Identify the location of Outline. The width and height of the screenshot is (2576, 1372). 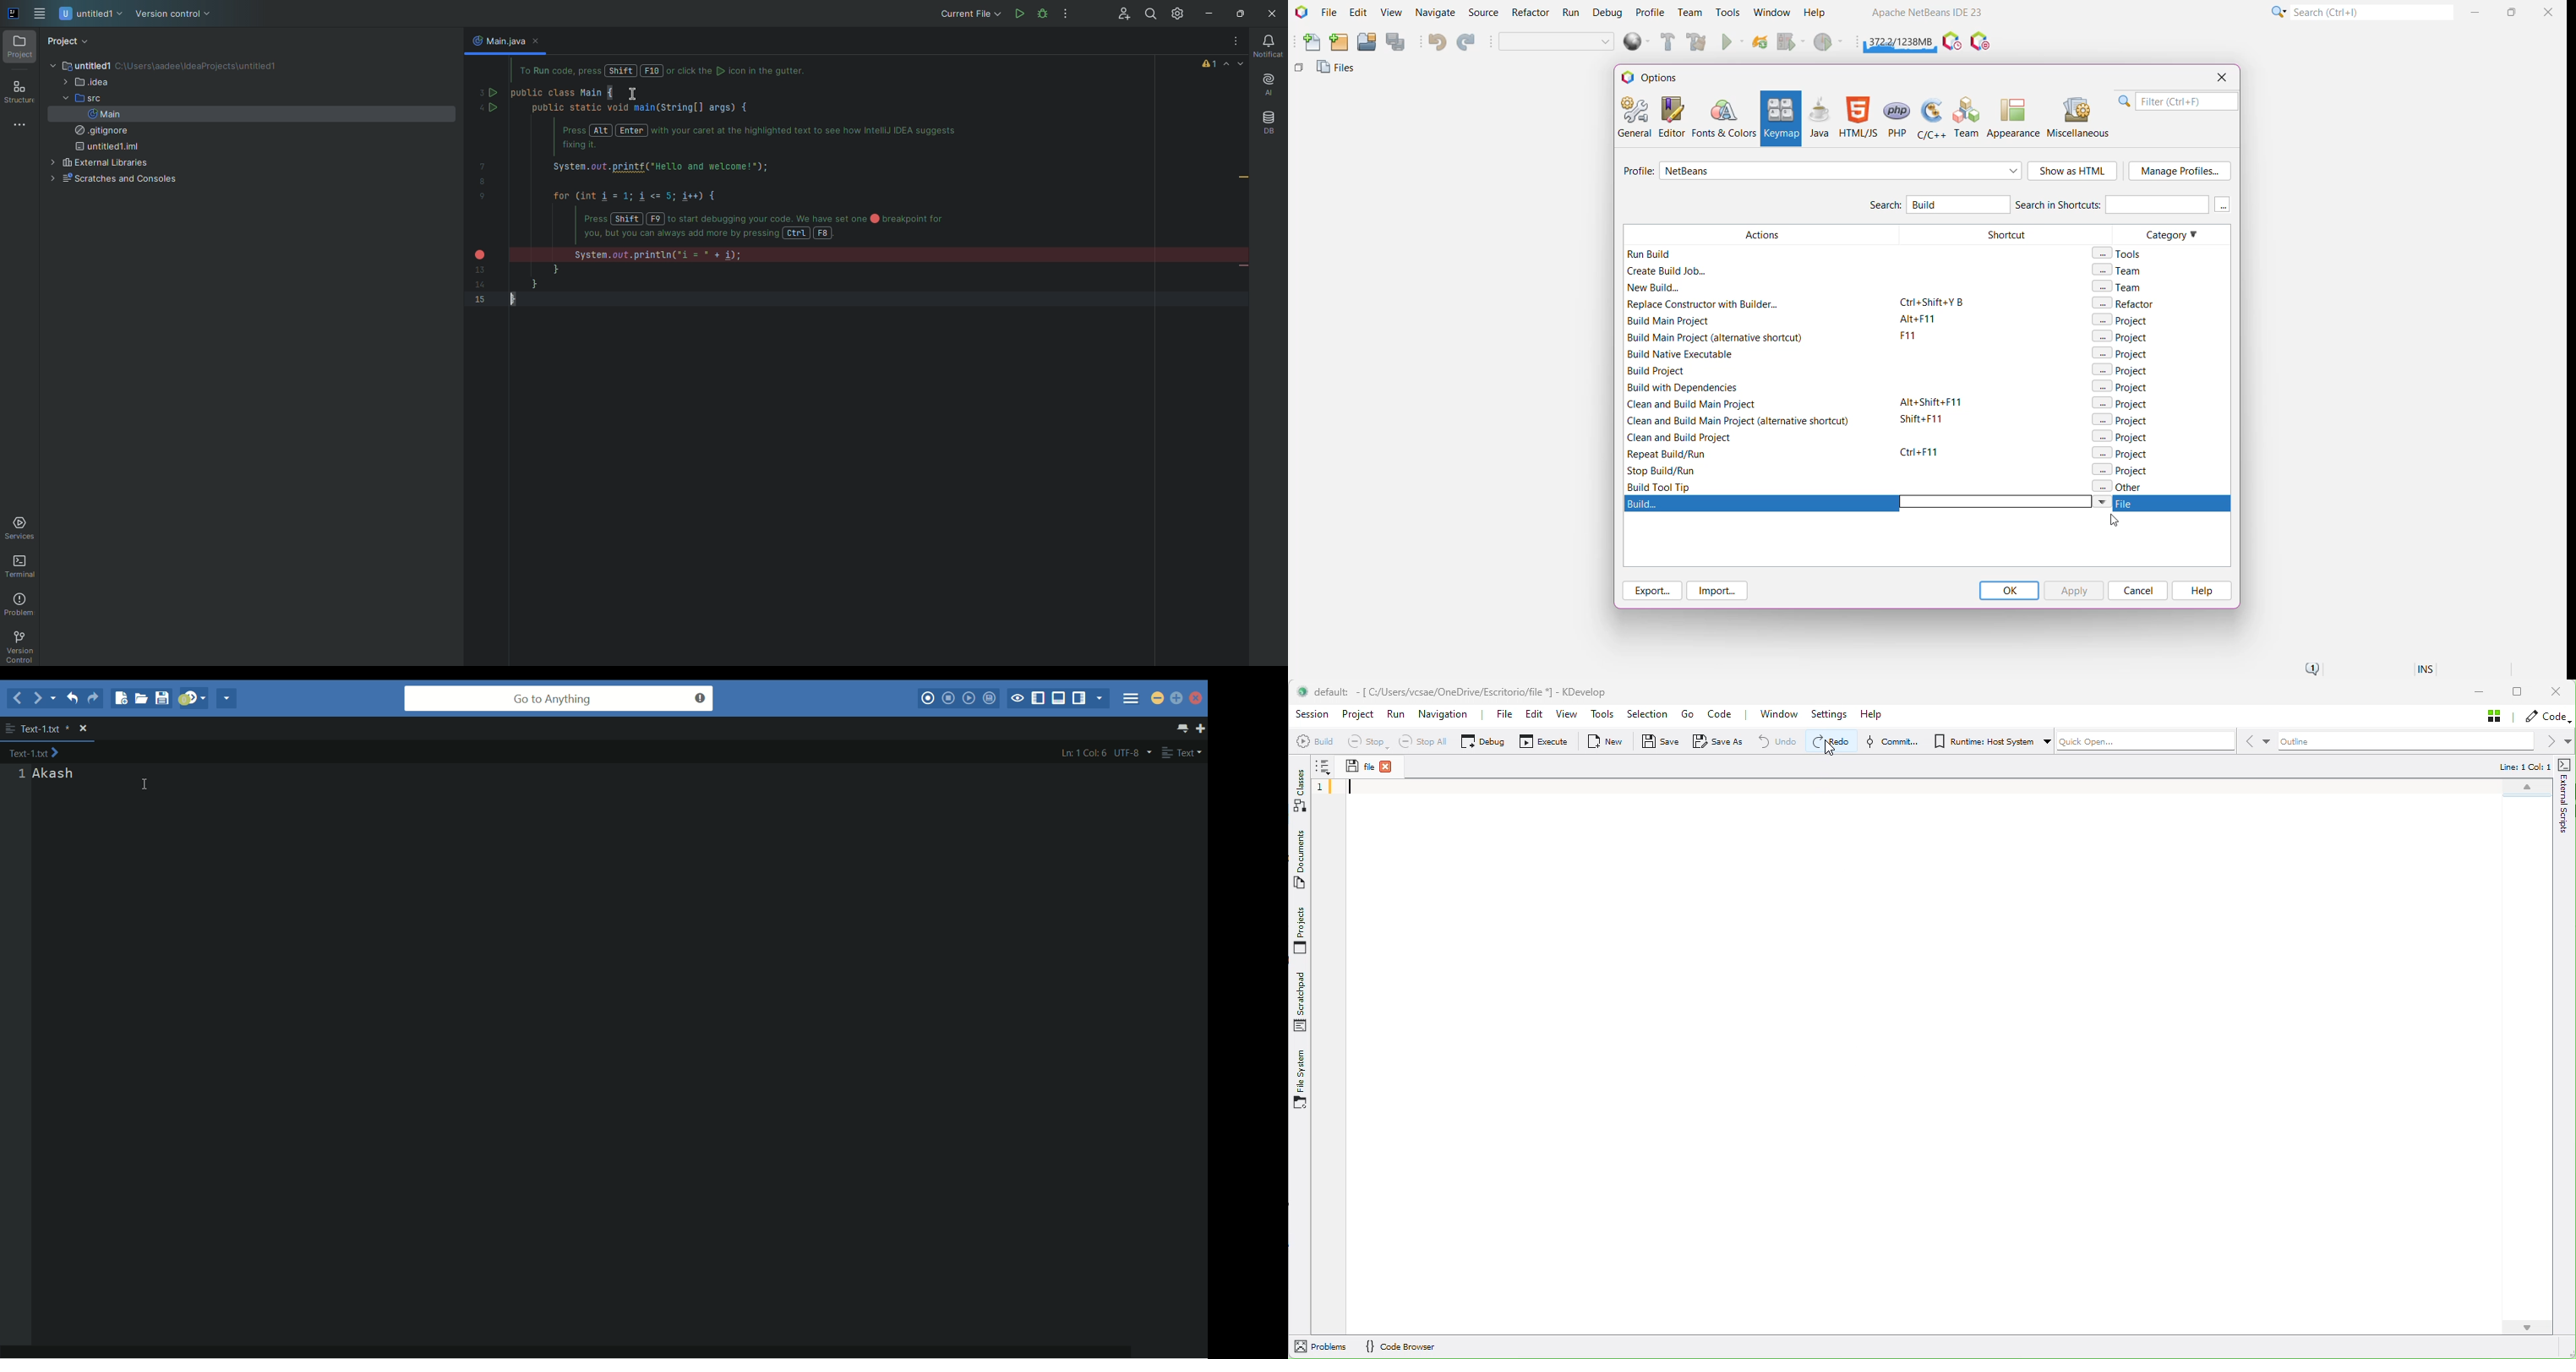
(2410, 741).